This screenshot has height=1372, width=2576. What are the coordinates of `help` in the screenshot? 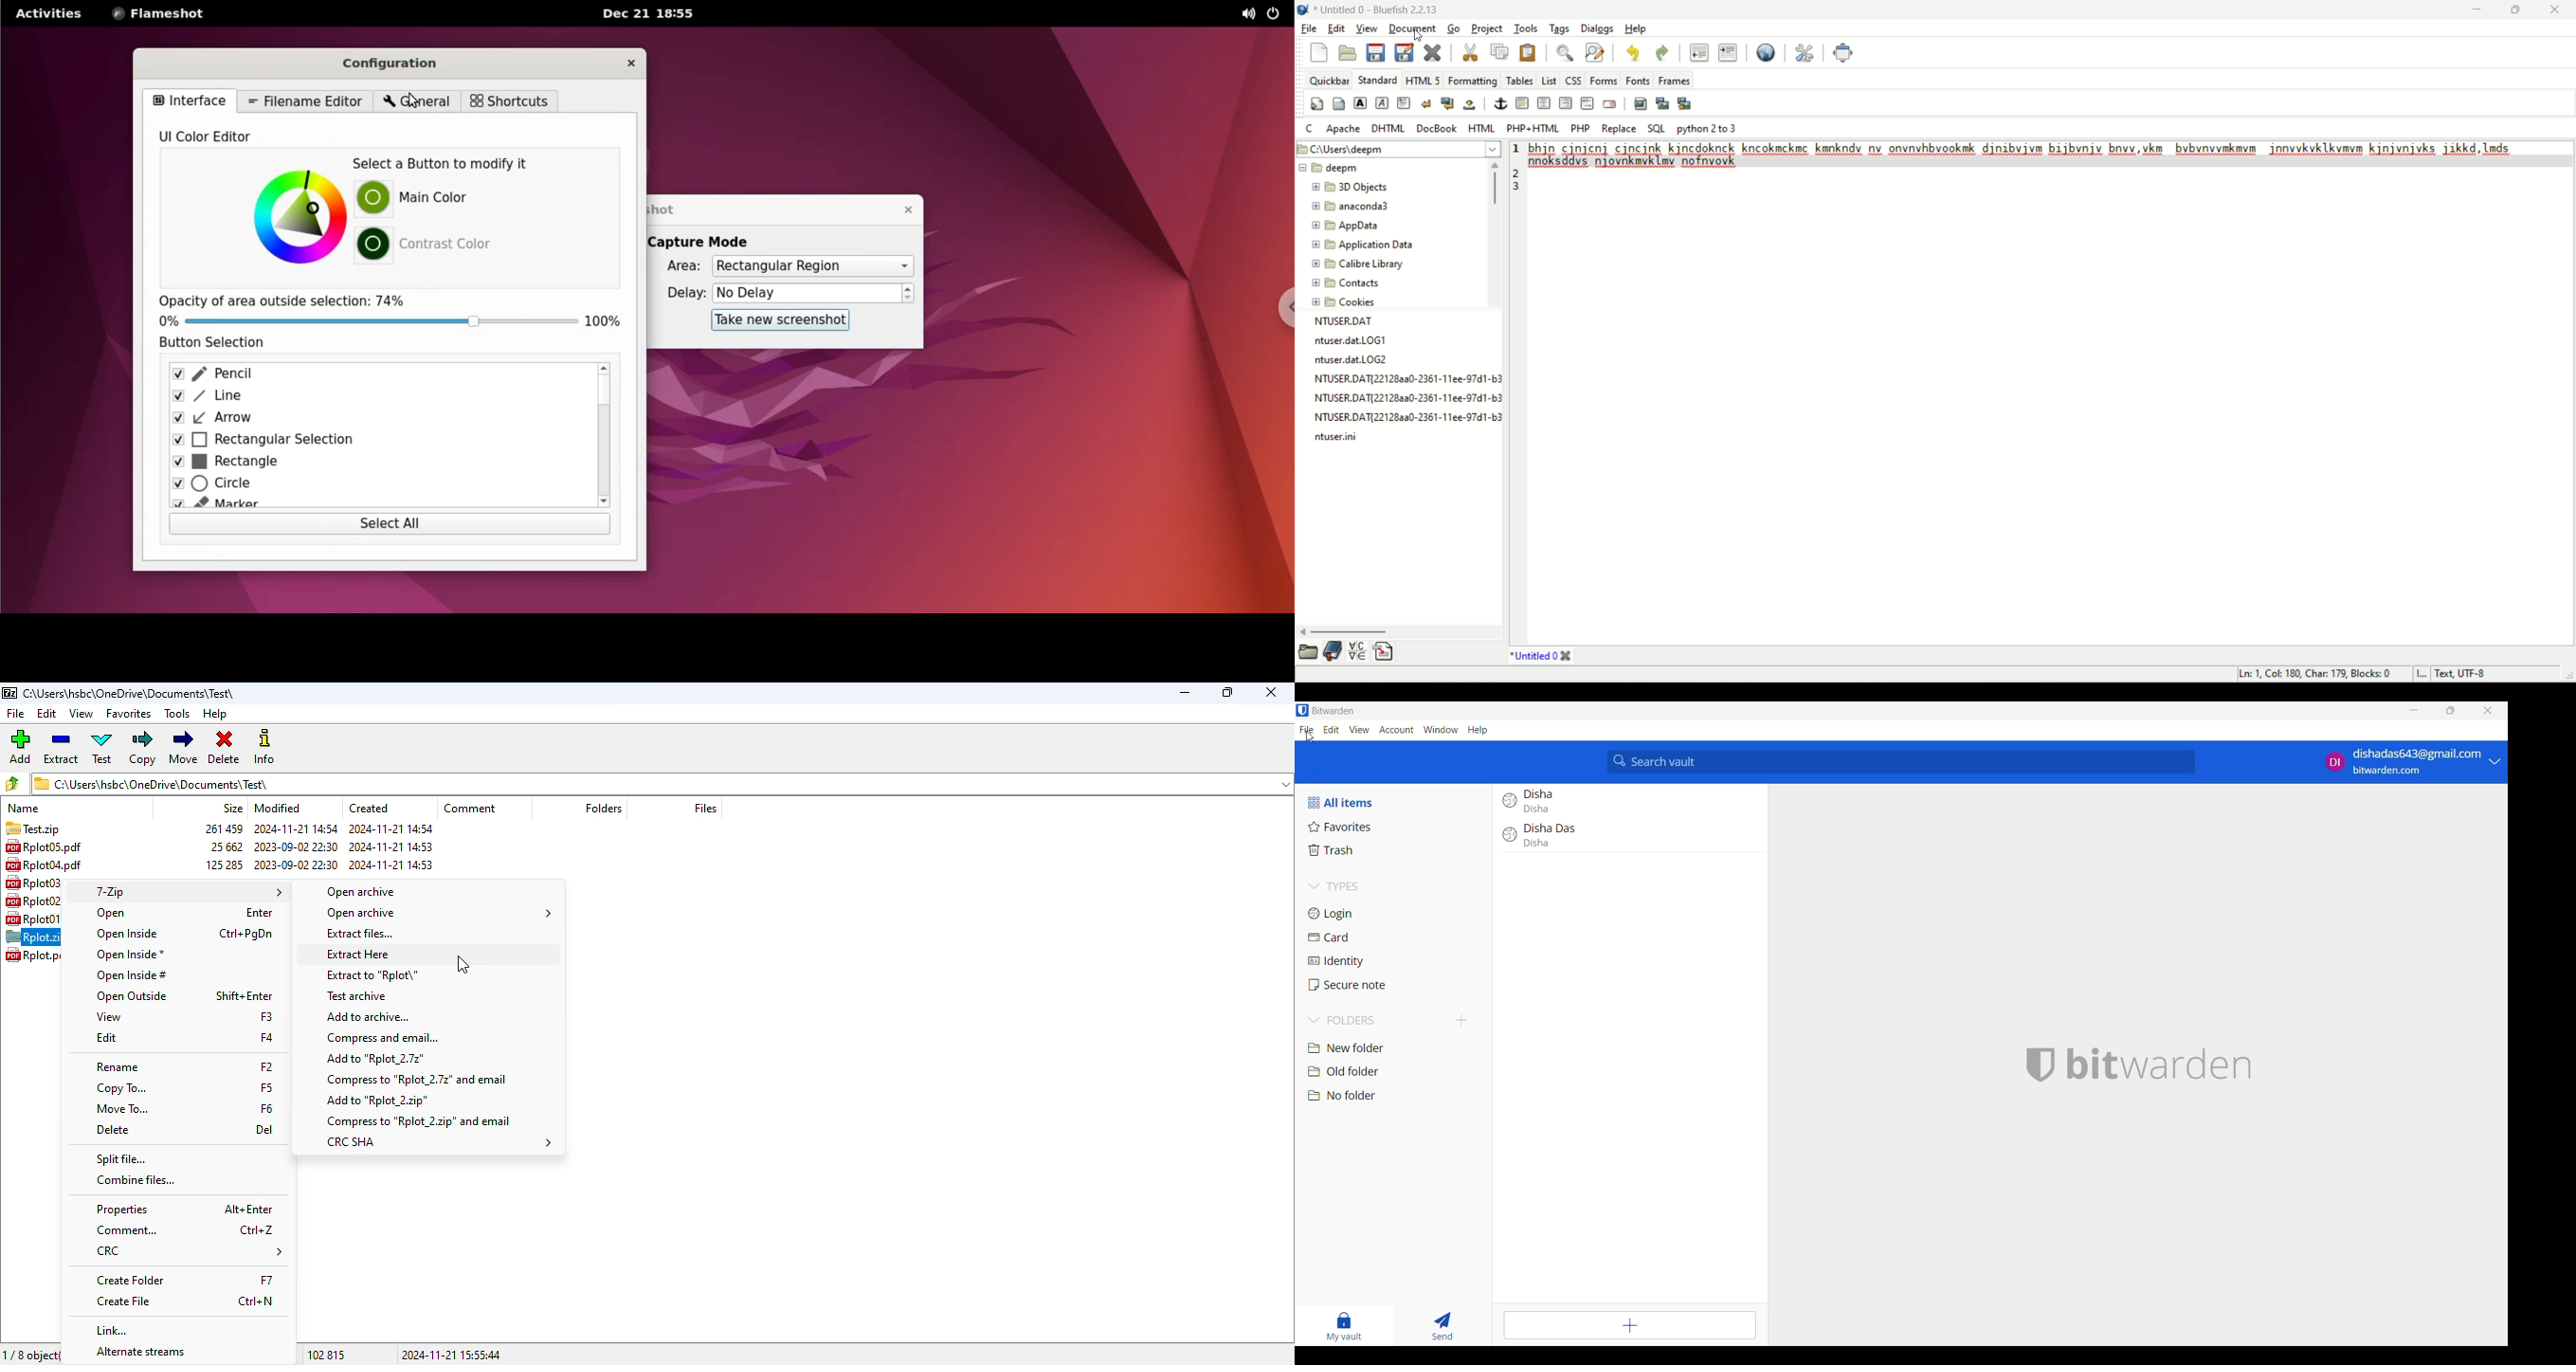 It's located at (215, 714).